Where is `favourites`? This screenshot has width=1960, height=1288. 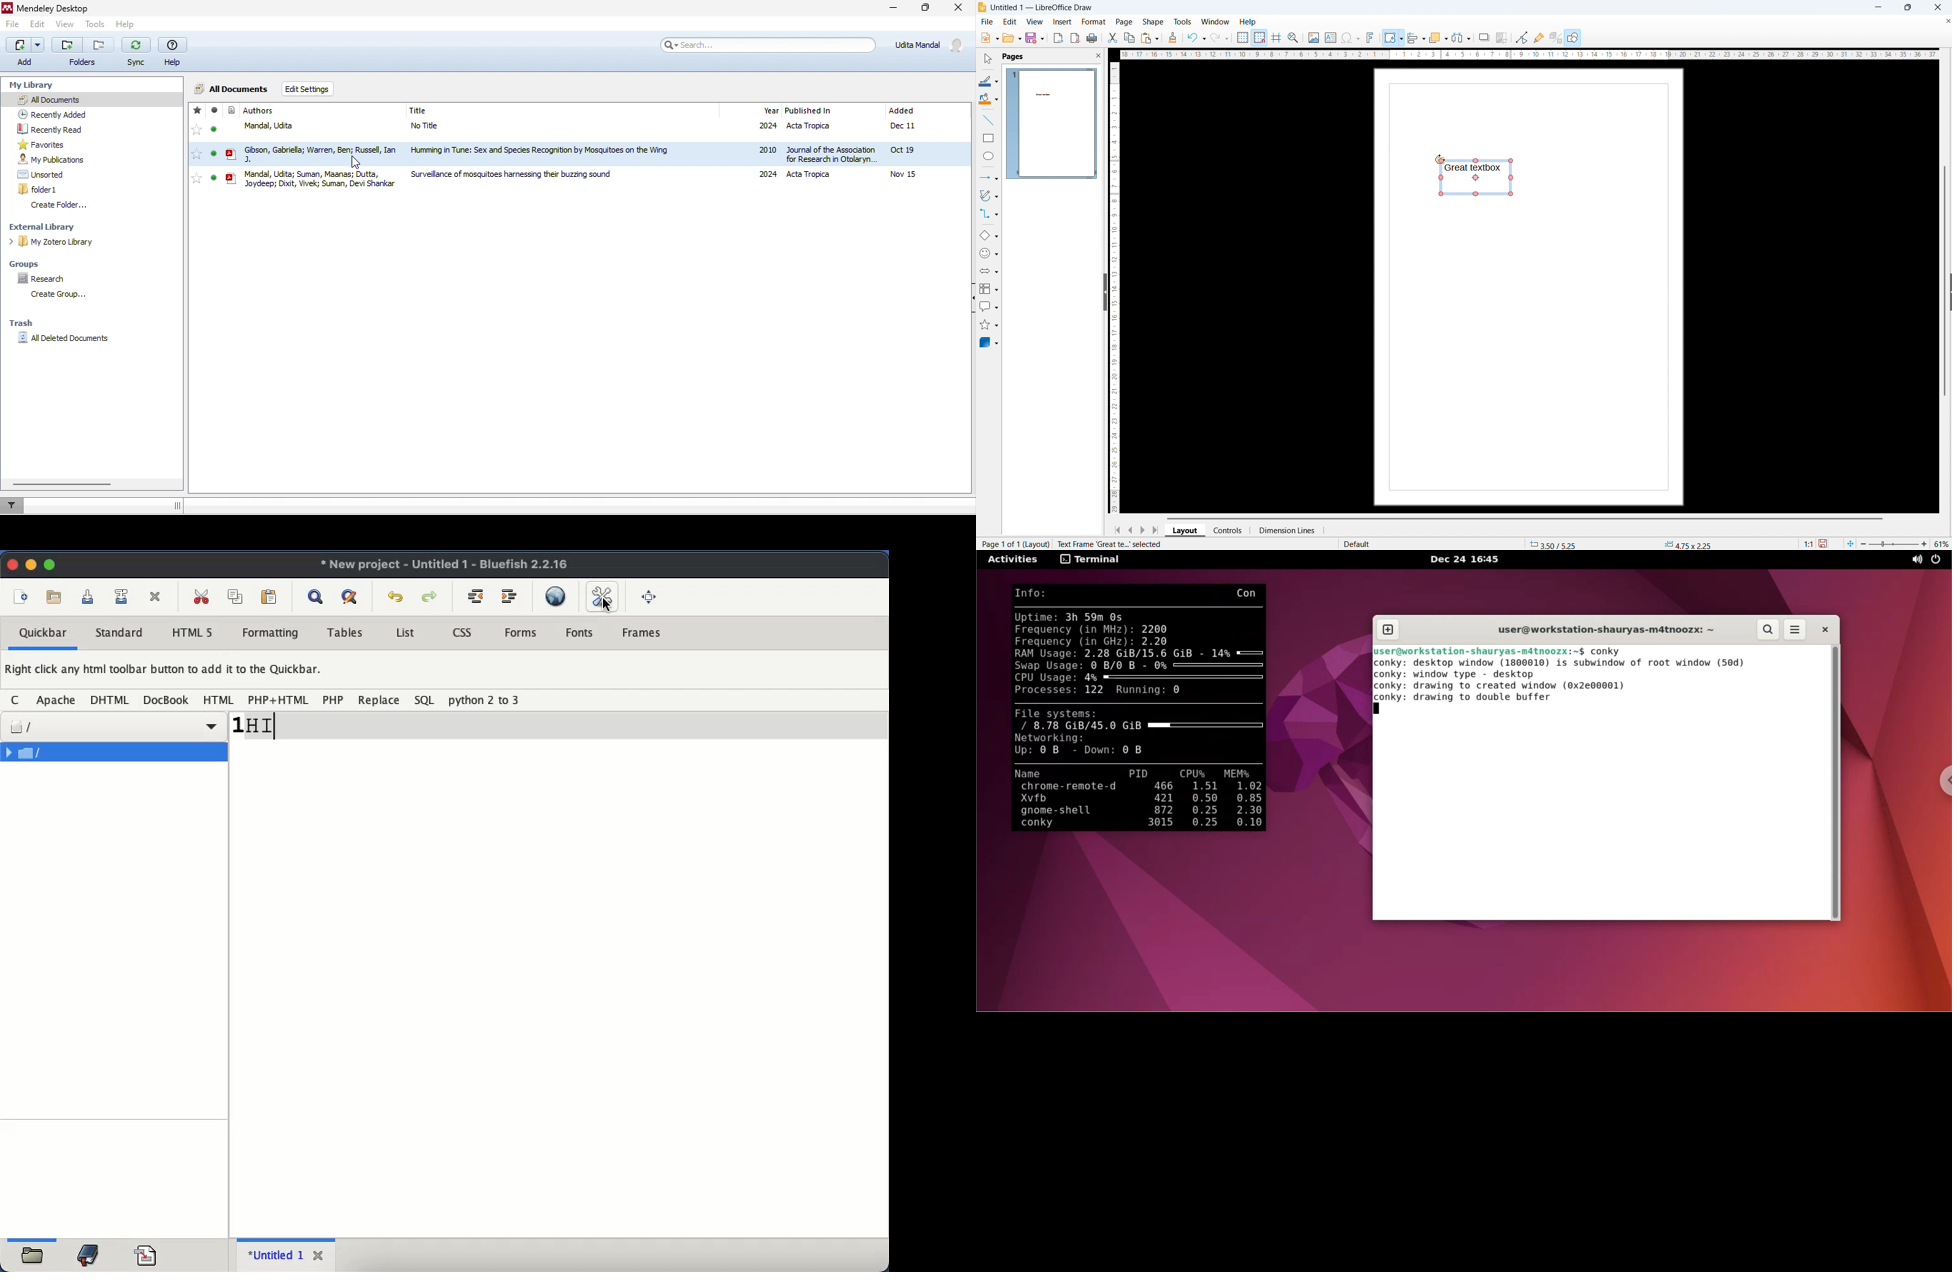 favourites is located at coordinates (50, 145).